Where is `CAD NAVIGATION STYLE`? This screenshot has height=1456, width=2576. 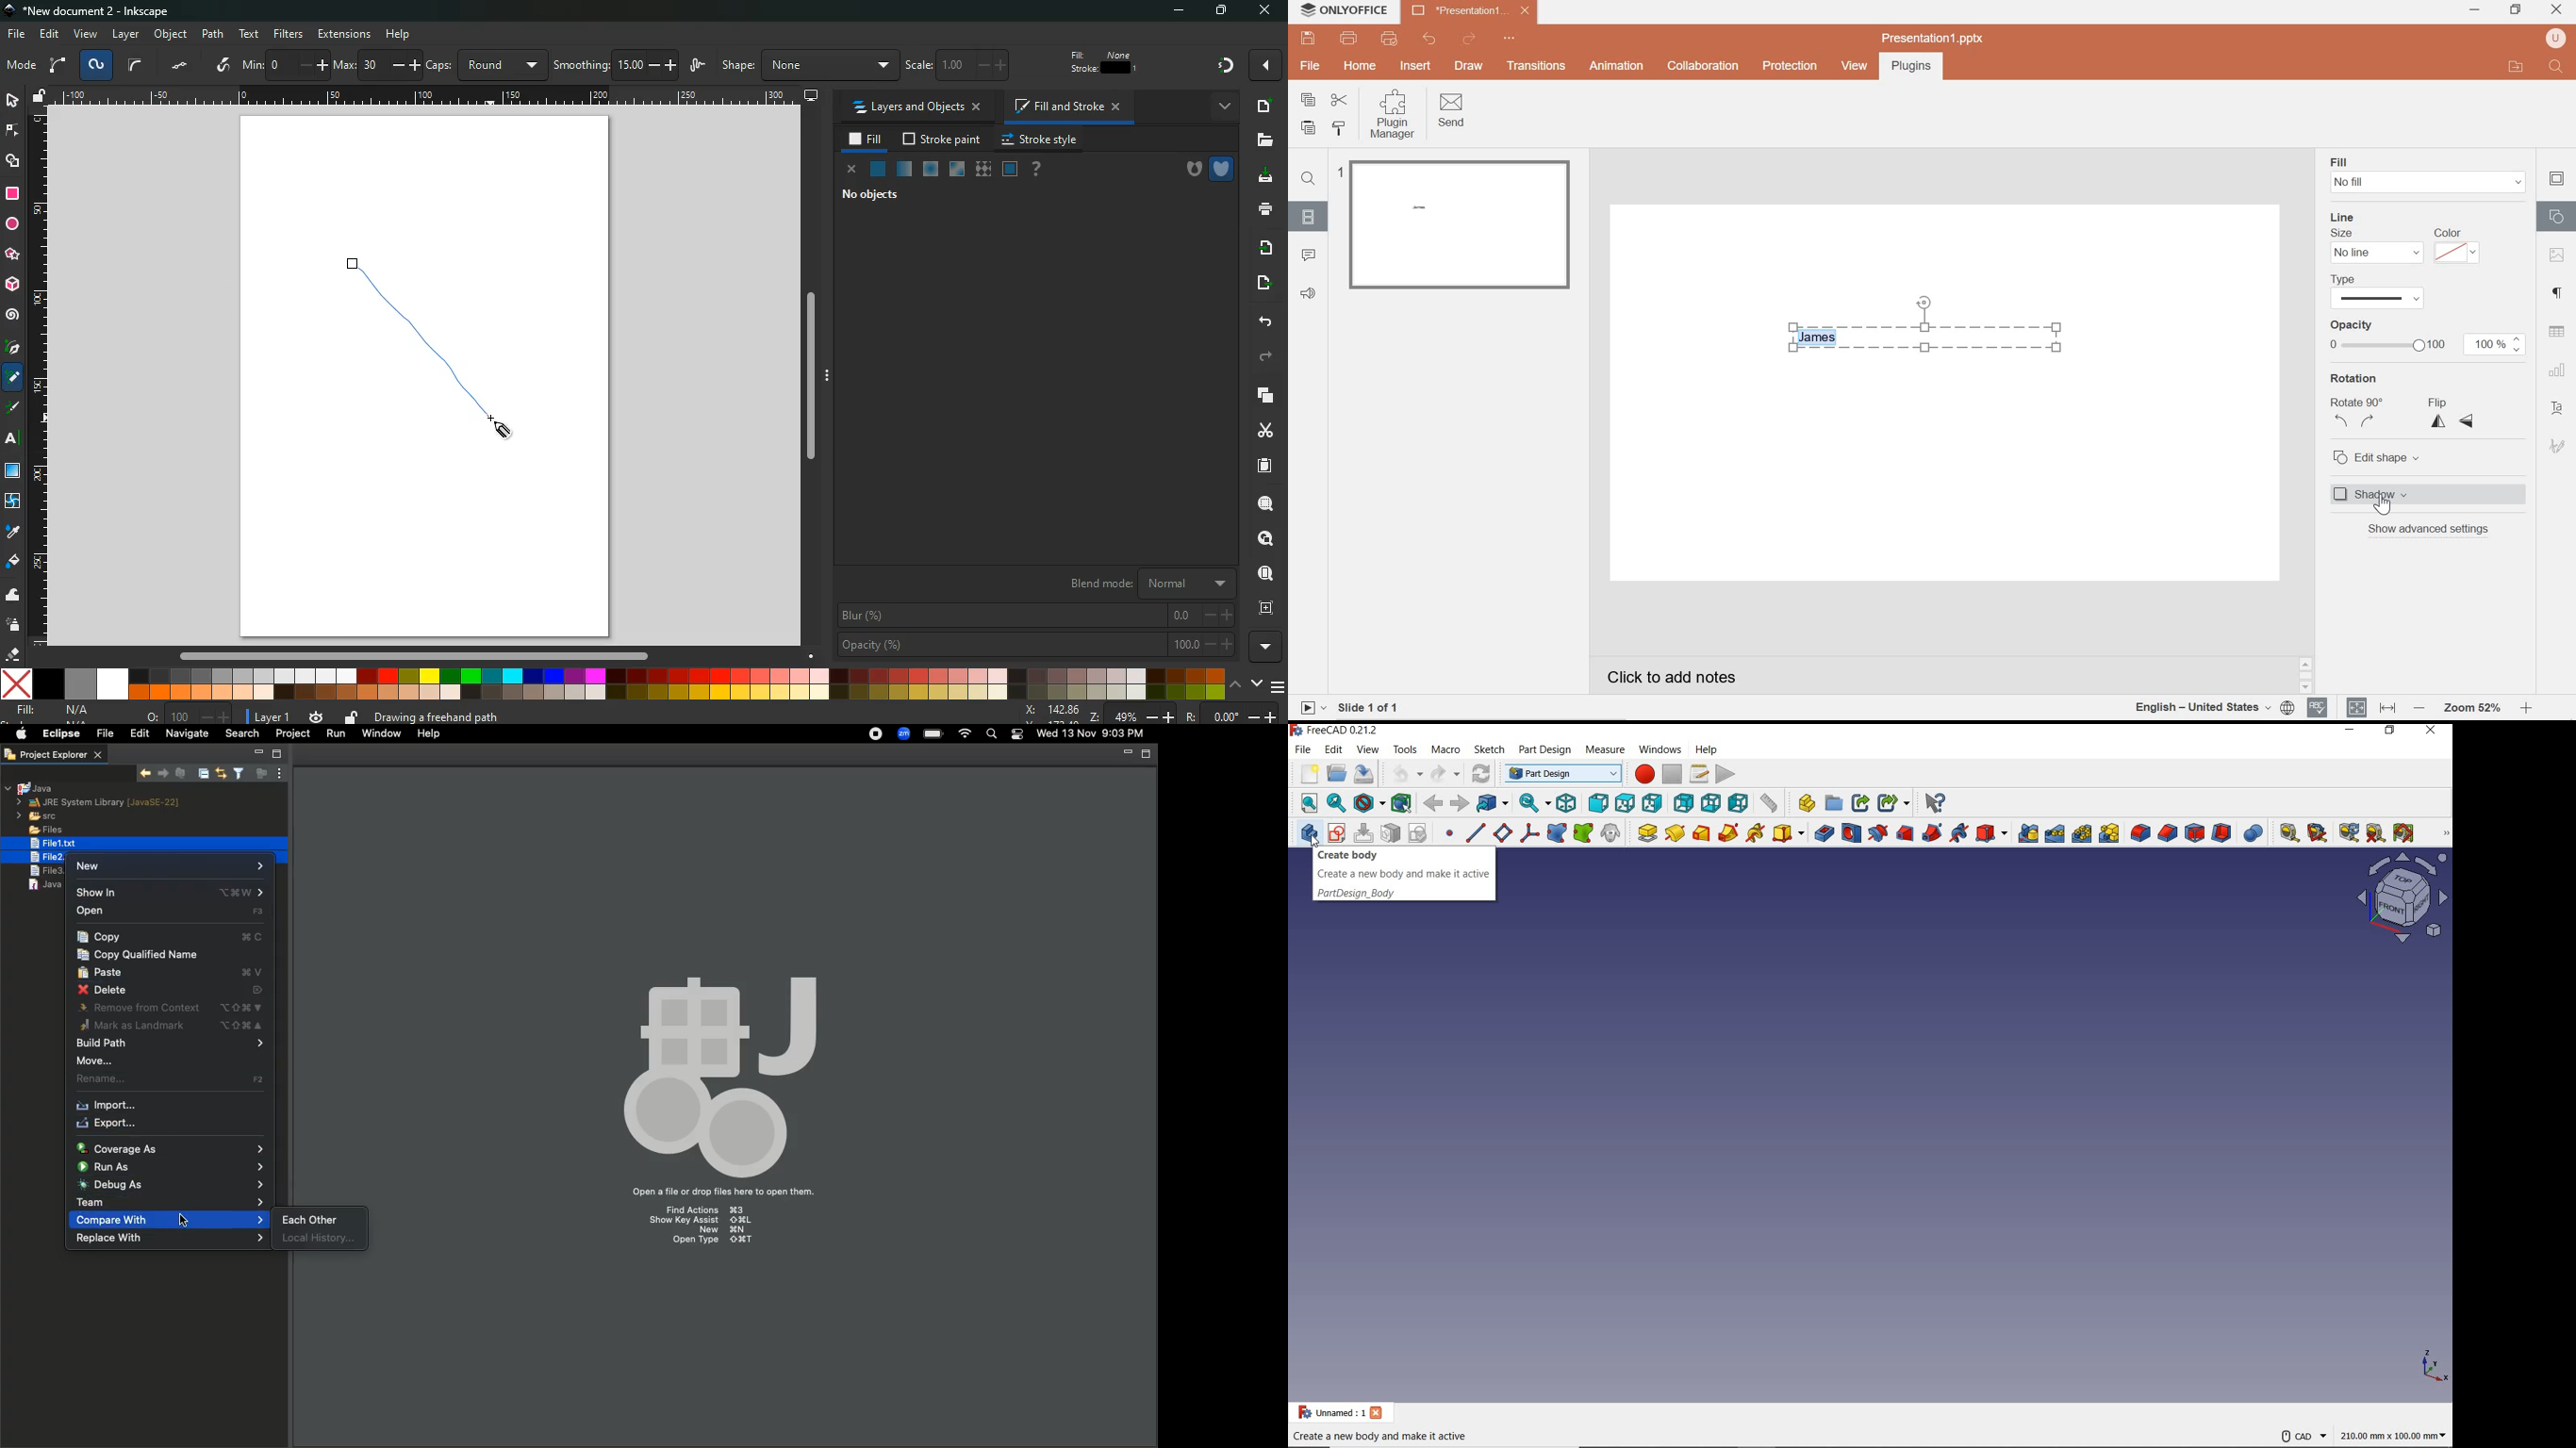 CAD NAVIGATION STYLE is located at coordinates (2301, 1437).